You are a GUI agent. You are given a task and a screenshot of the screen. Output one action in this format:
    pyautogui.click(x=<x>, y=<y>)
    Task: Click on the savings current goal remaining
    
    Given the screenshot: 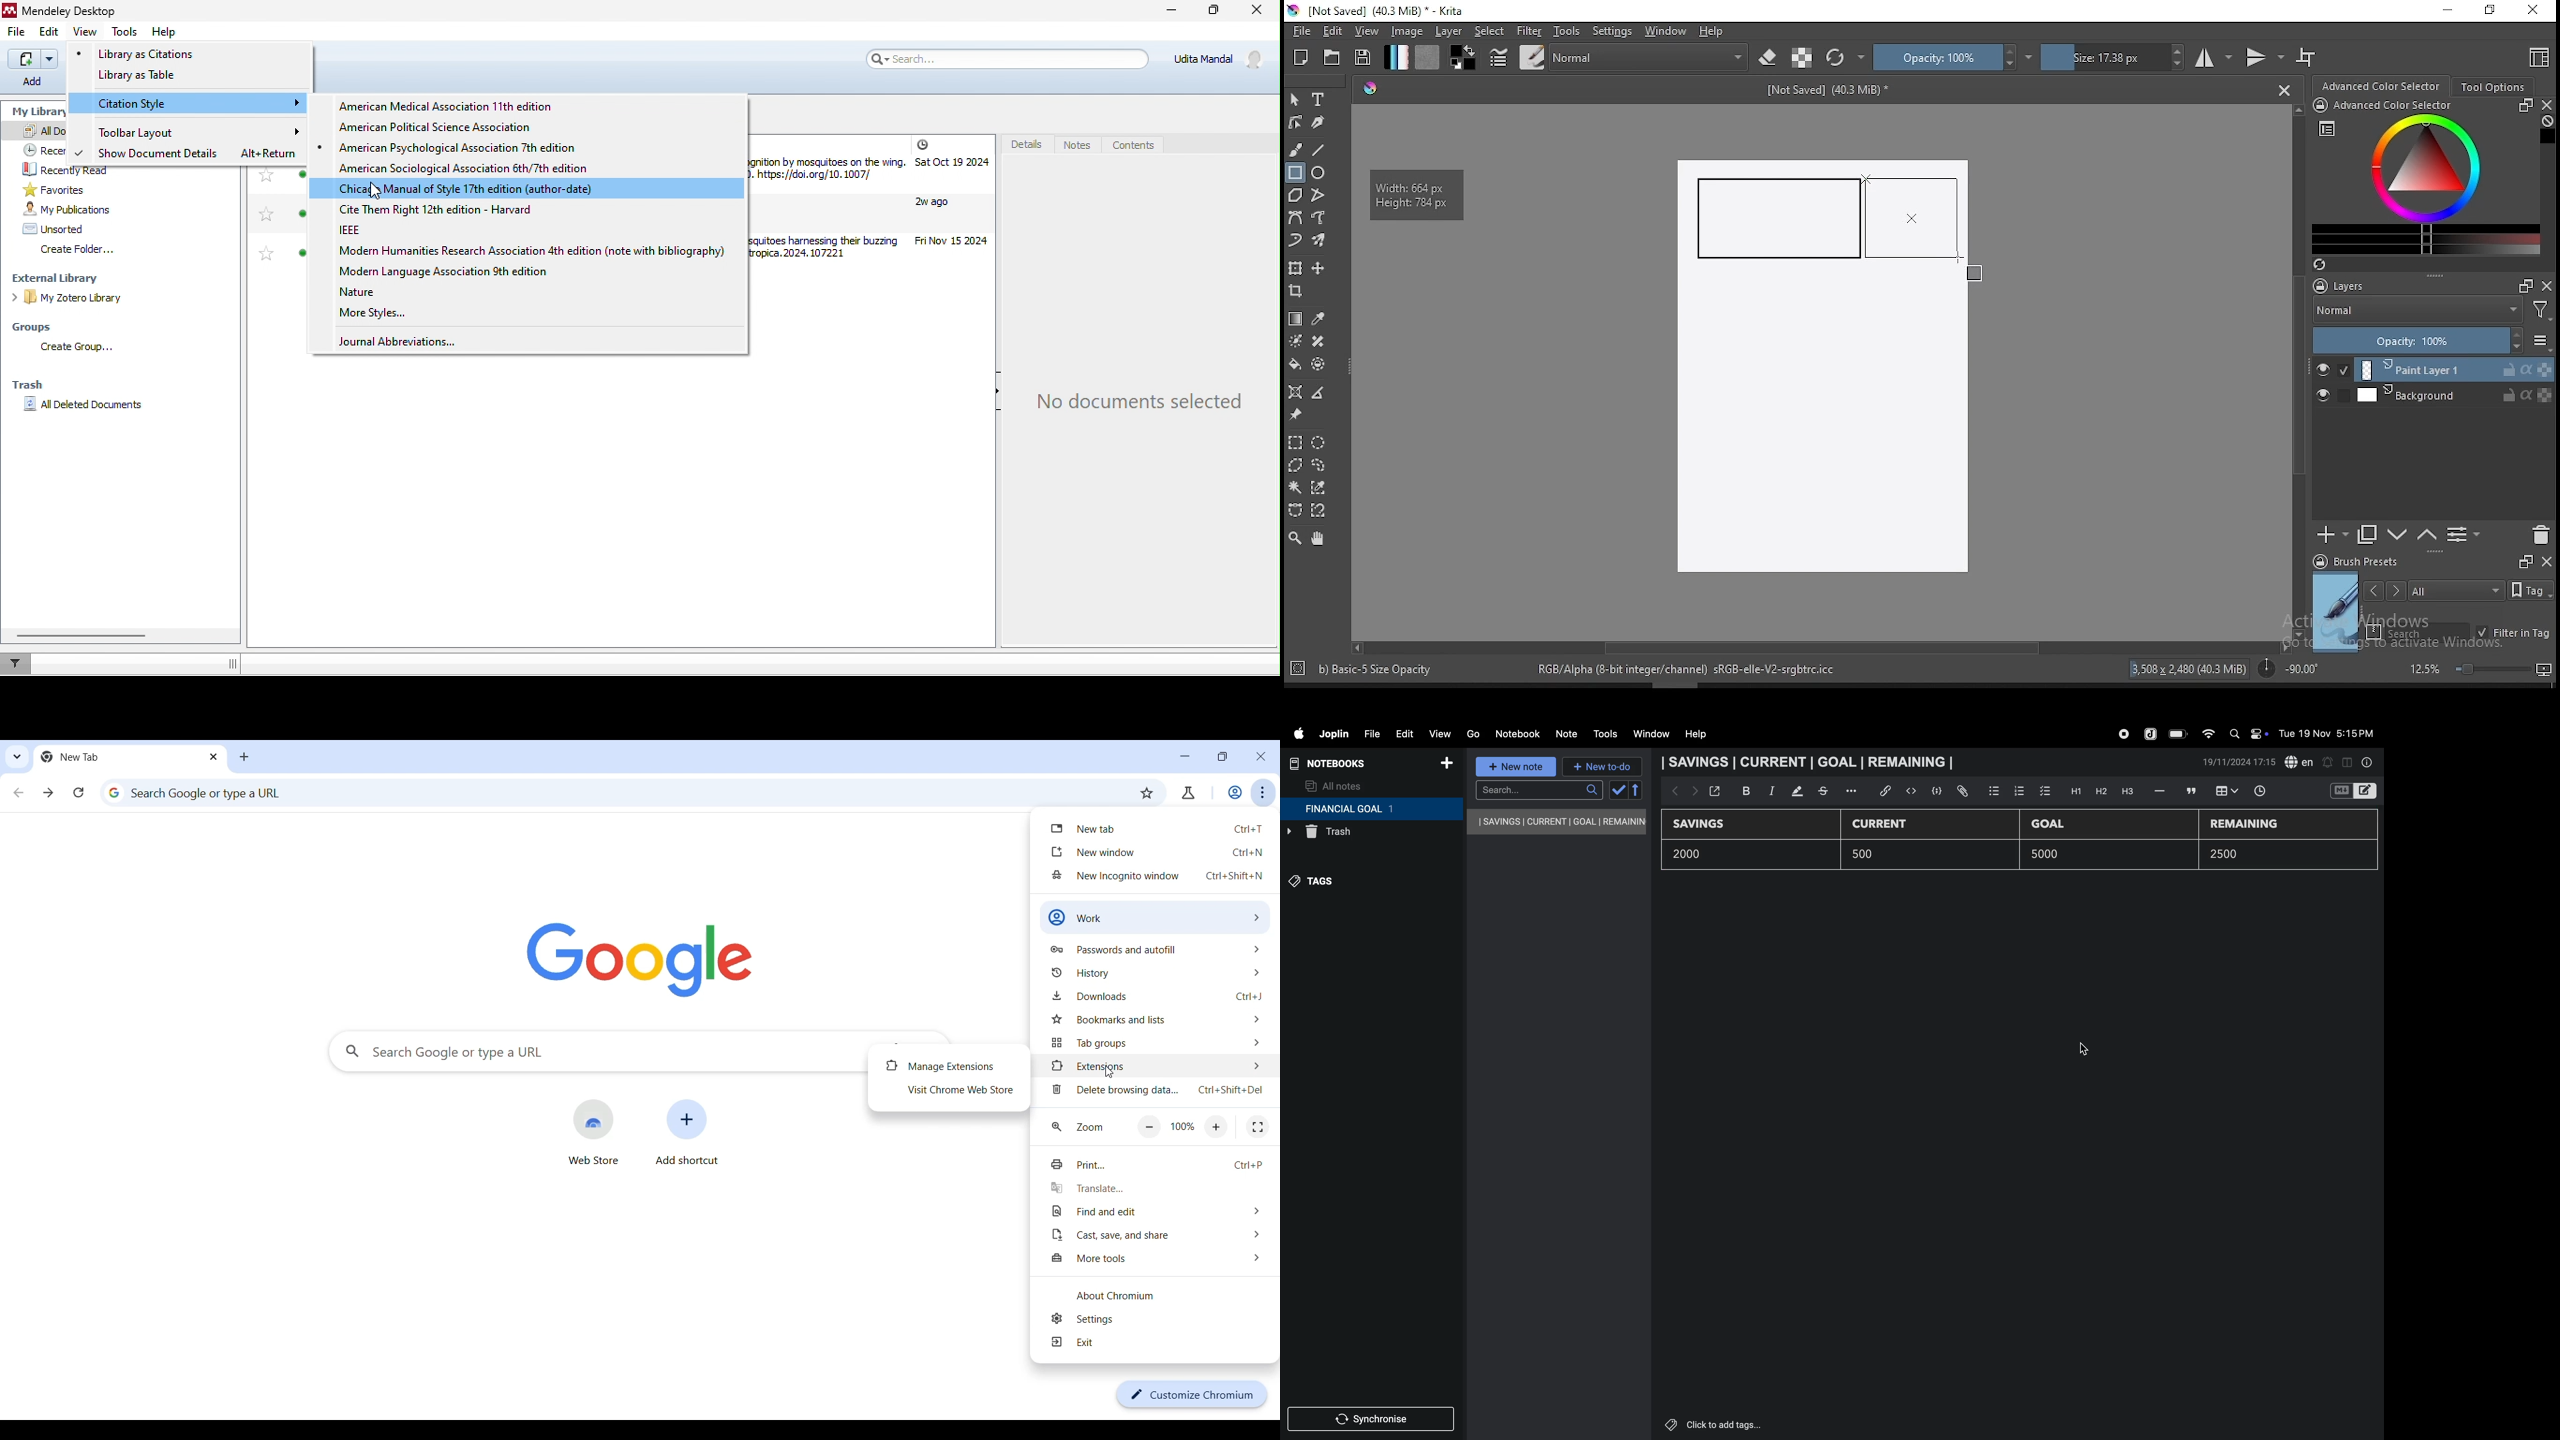 What is the action you would take?
    pyautogui.click(x=1558, y=822)
    